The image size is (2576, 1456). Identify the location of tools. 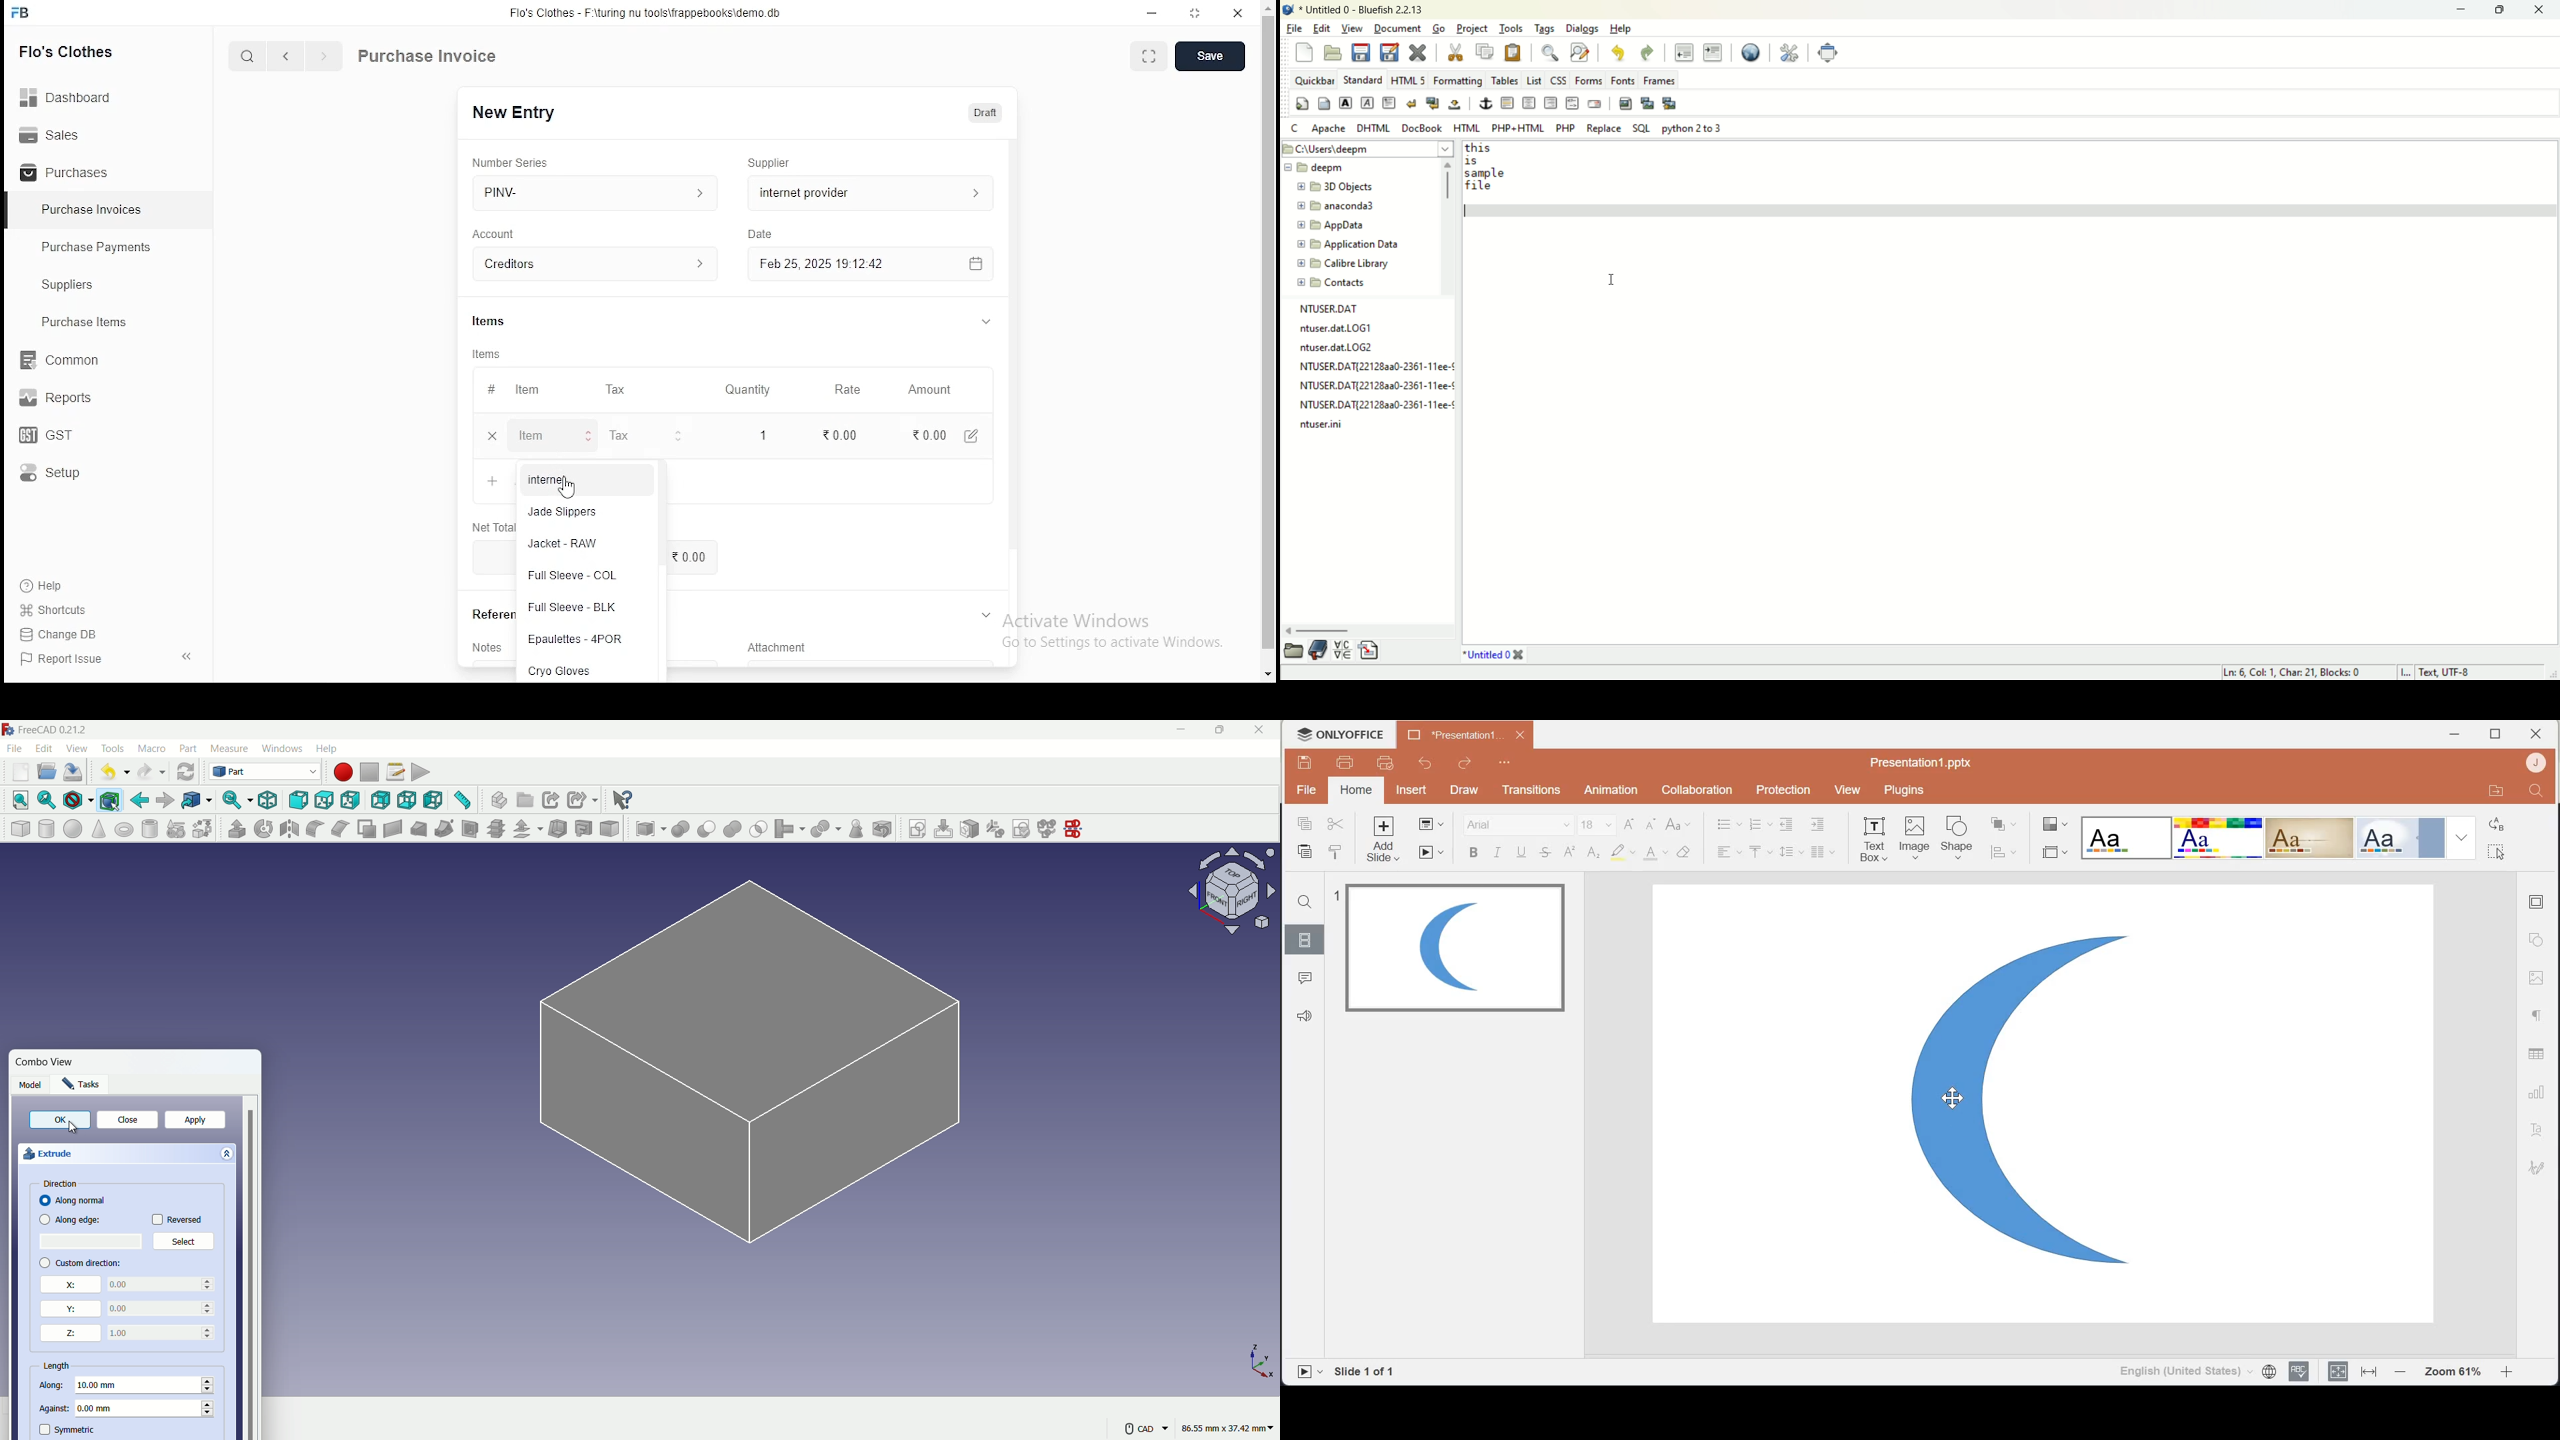
(1512, 28).